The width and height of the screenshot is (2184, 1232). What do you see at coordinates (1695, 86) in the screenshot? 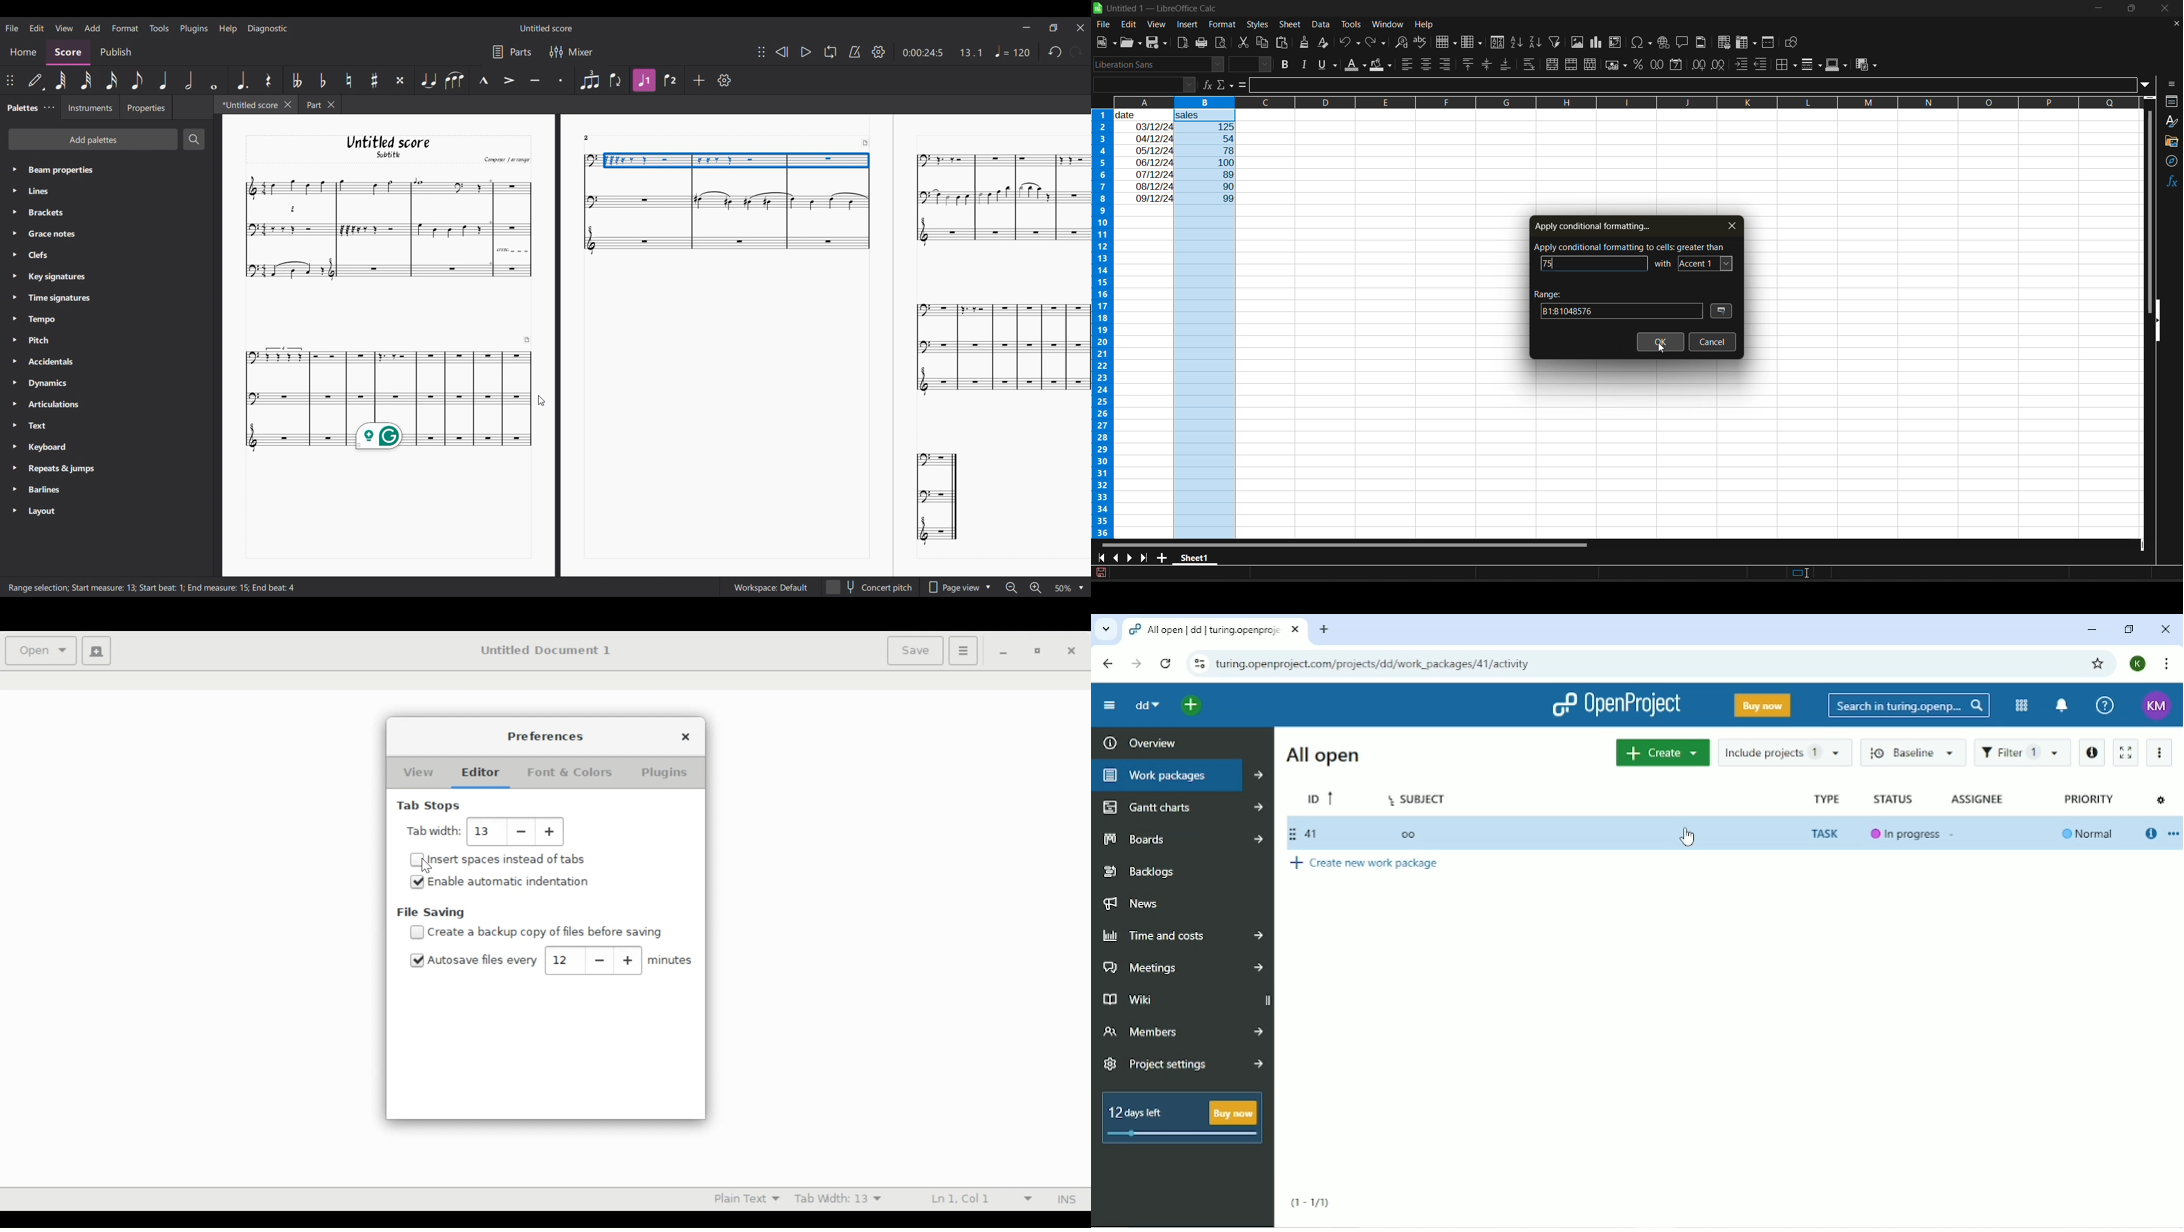
I see `input line` at bounding box center [1695, 86].